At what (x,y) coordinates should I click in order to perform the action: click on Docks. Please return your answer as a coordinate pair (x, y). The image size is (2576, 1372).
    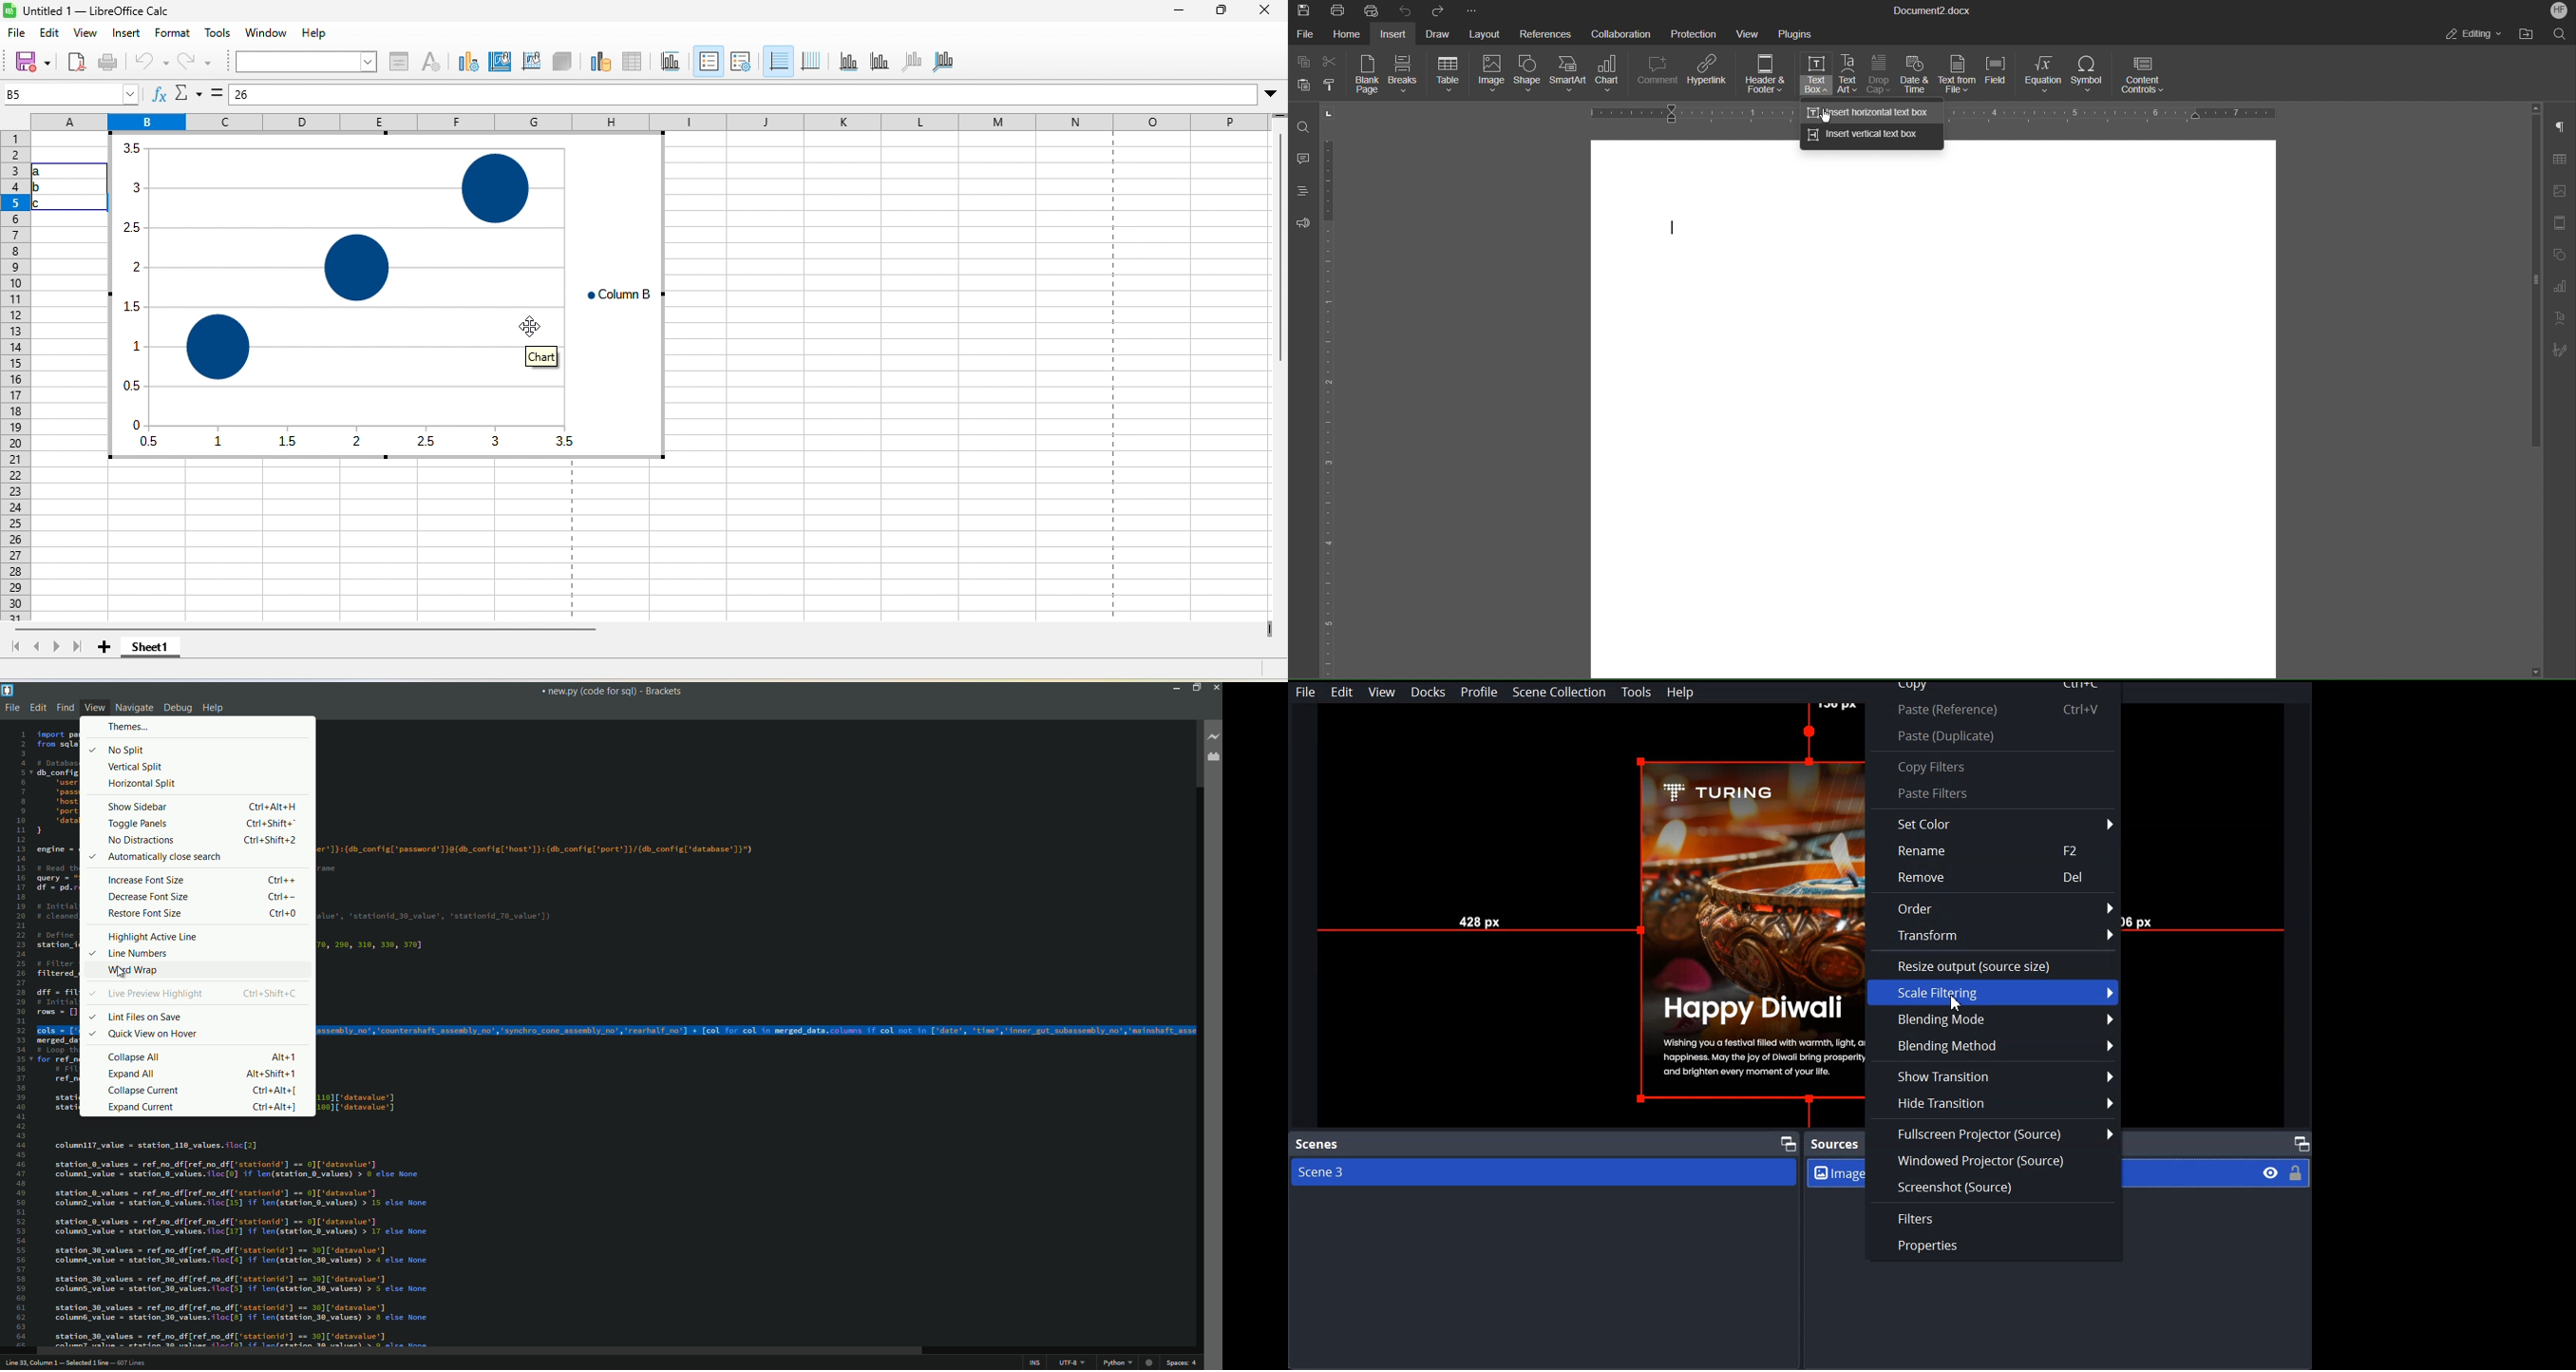
    Looking at the image, I should click on (1429, 692).